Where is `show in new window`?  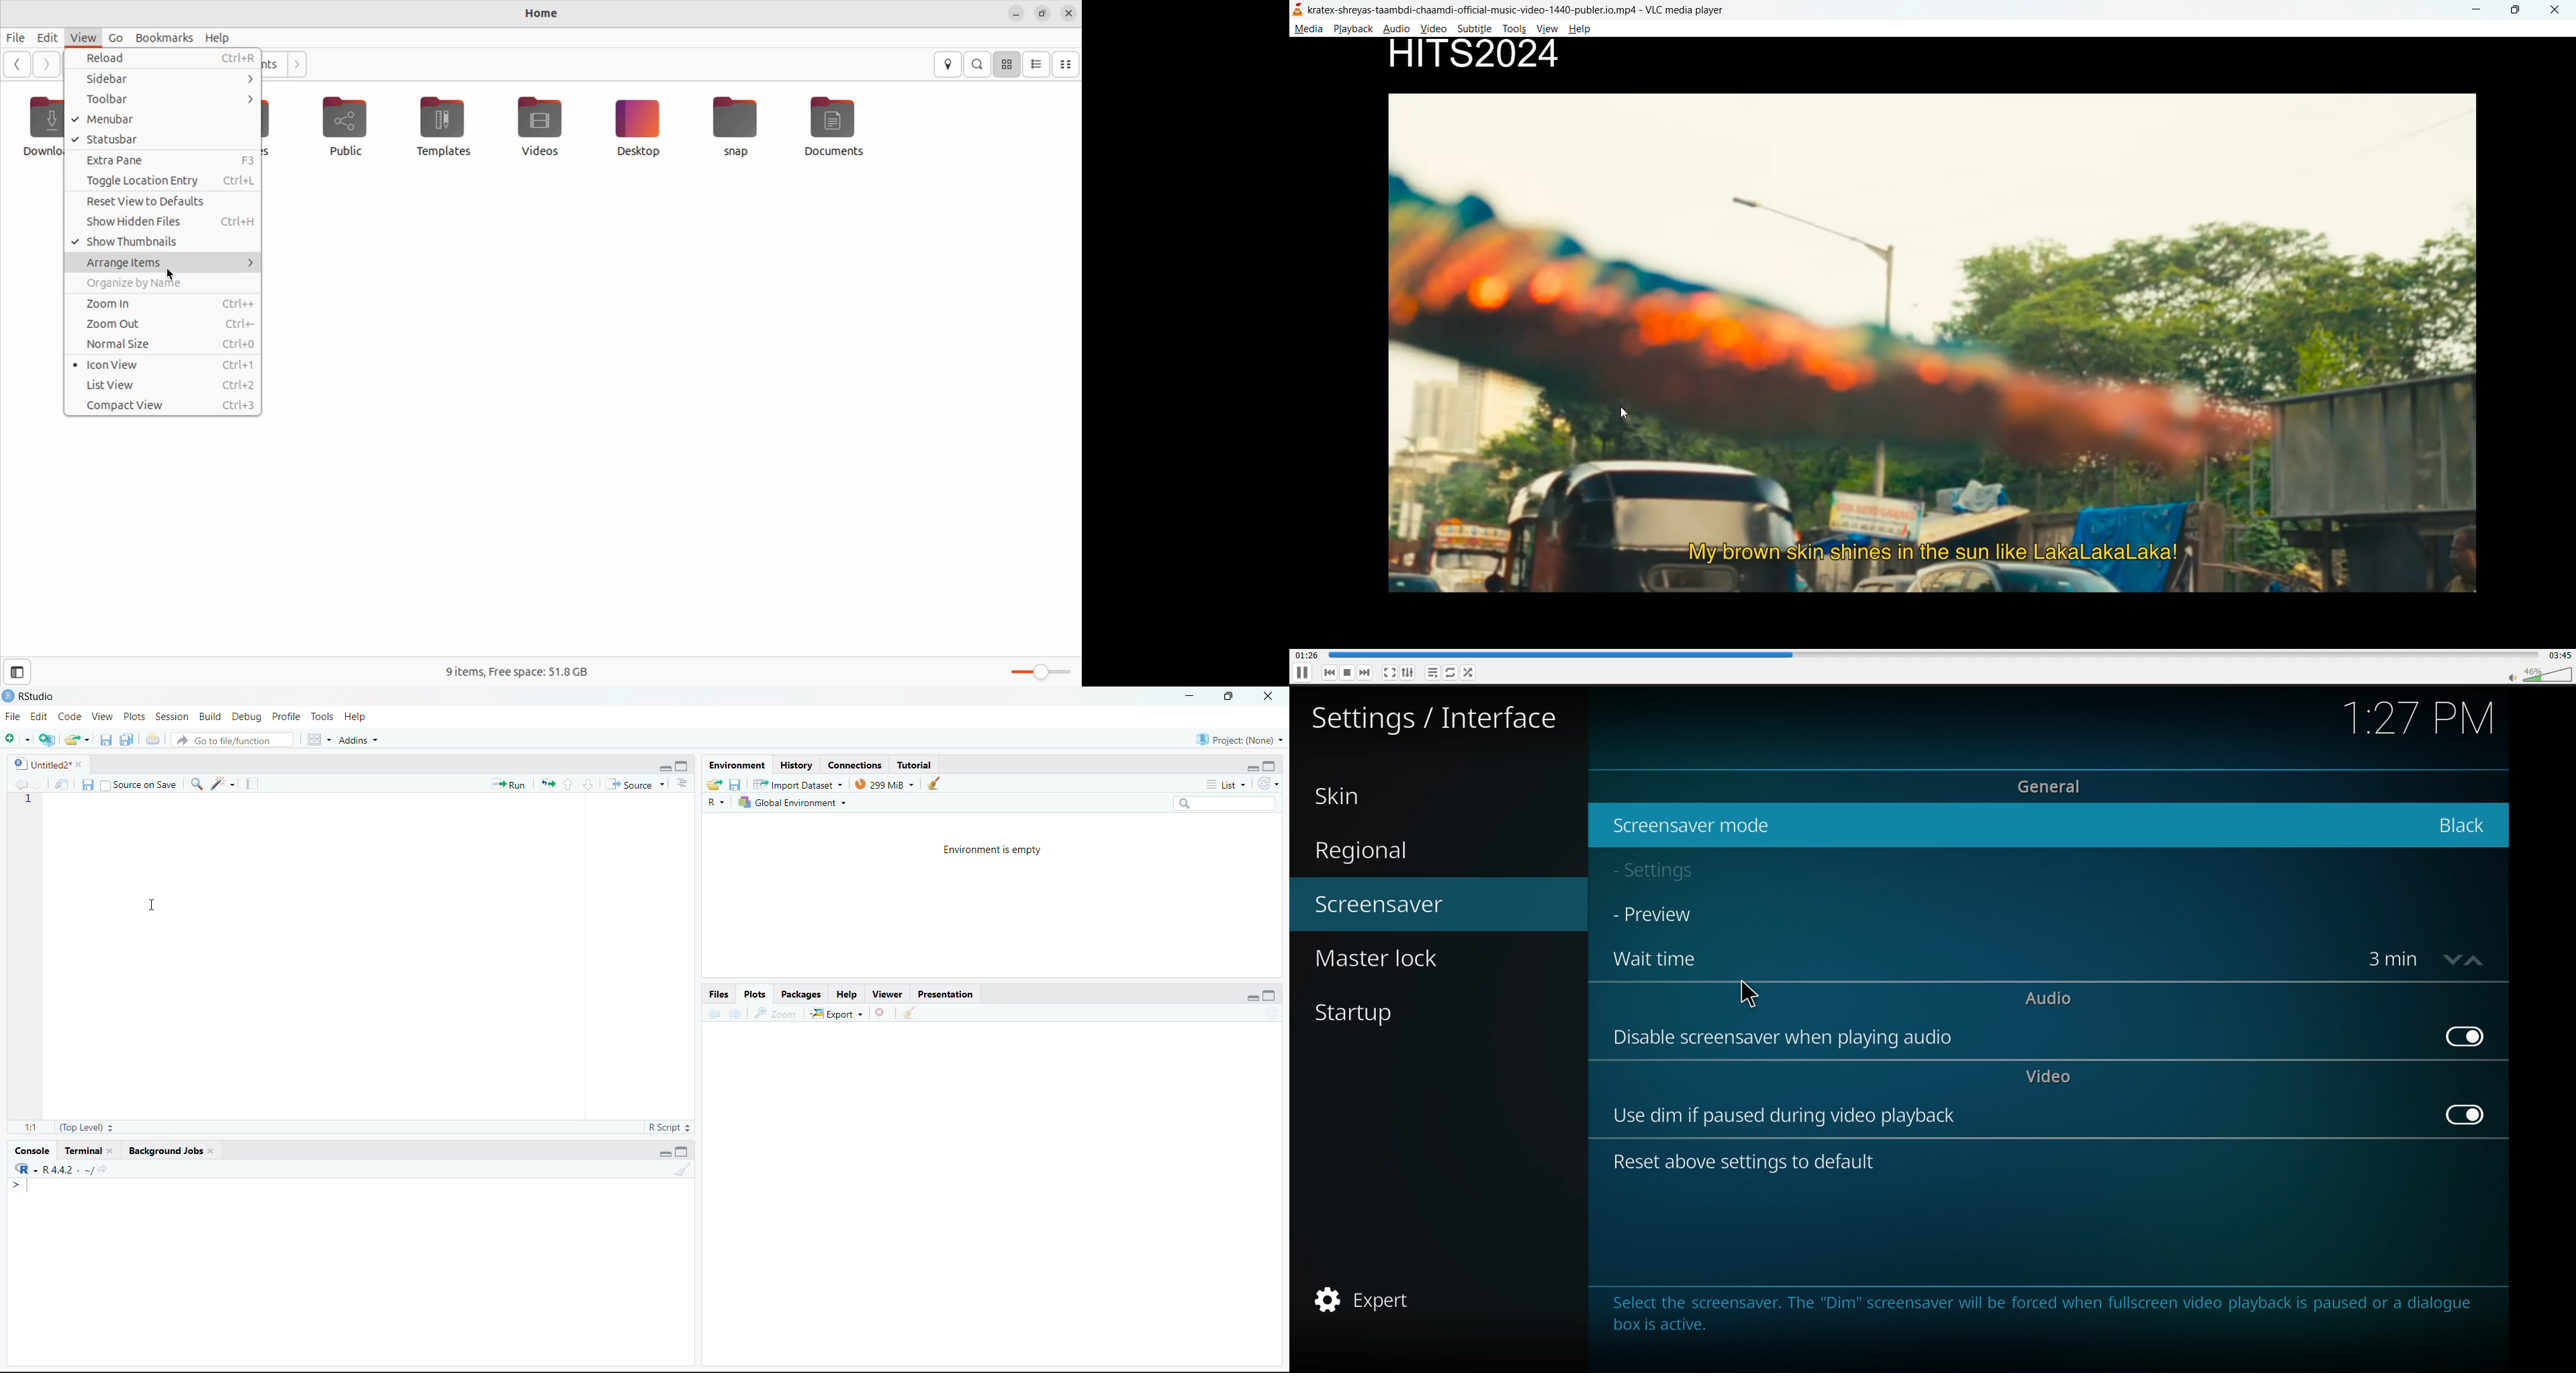
show in new window is located at coordinates (64, 784).